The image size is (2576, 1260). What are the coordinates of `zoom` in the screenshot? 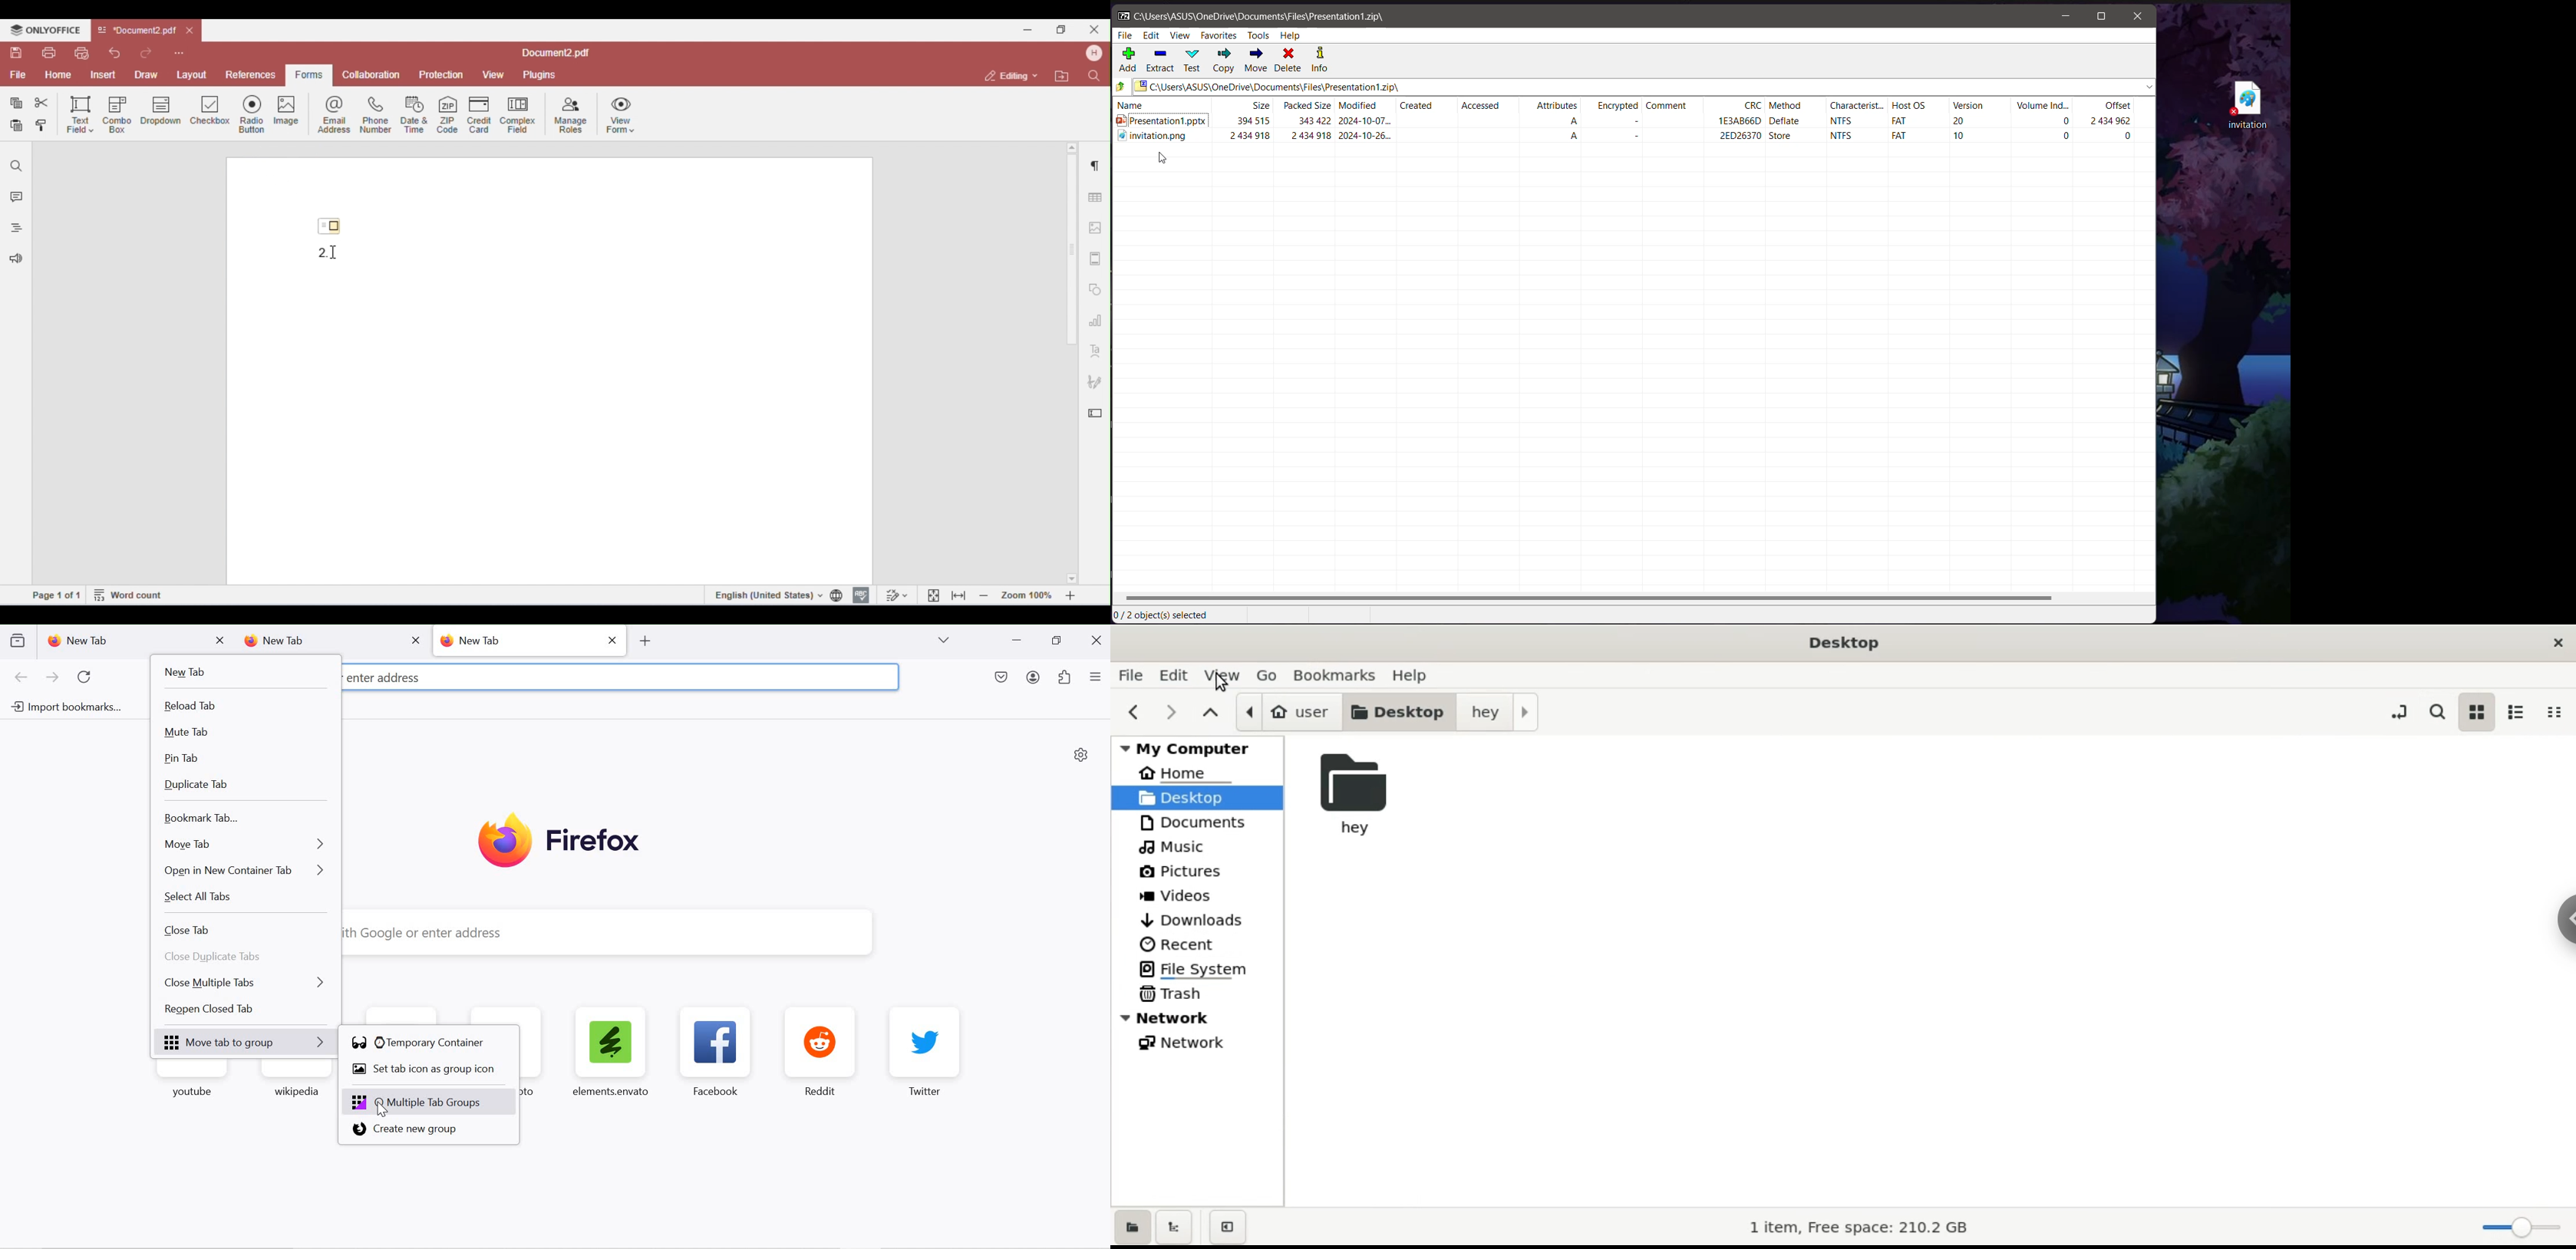 It's located at (2523, 1229).